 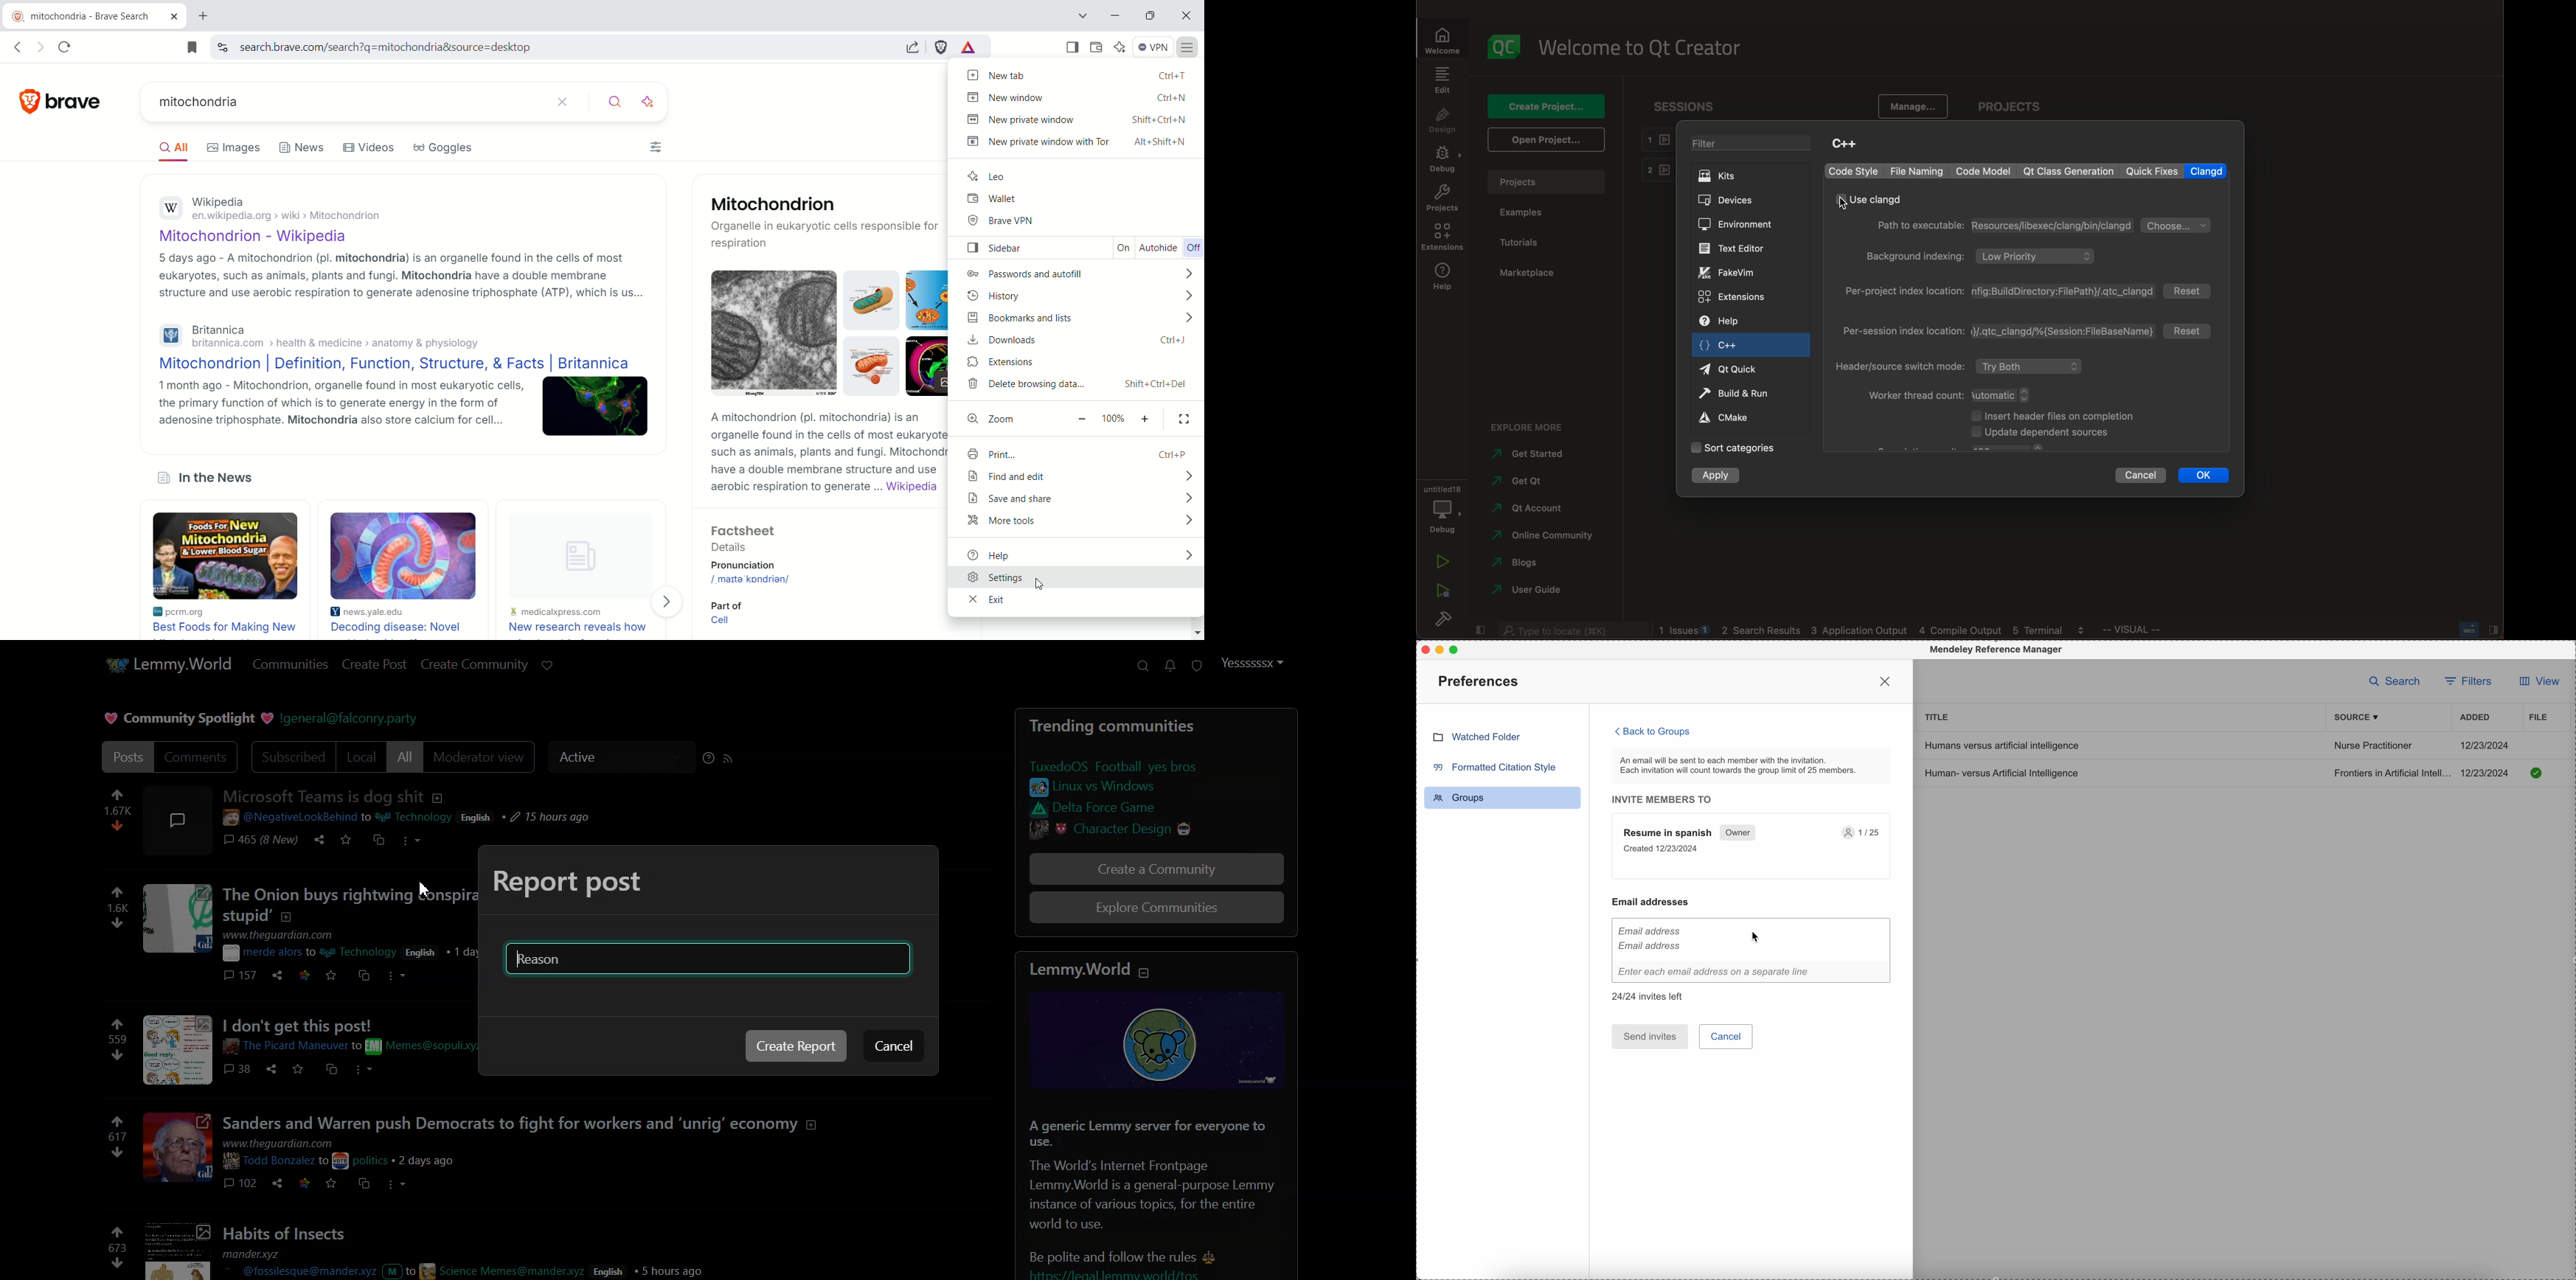 I want to click on Create a Community, so click(x=1156, y=869).